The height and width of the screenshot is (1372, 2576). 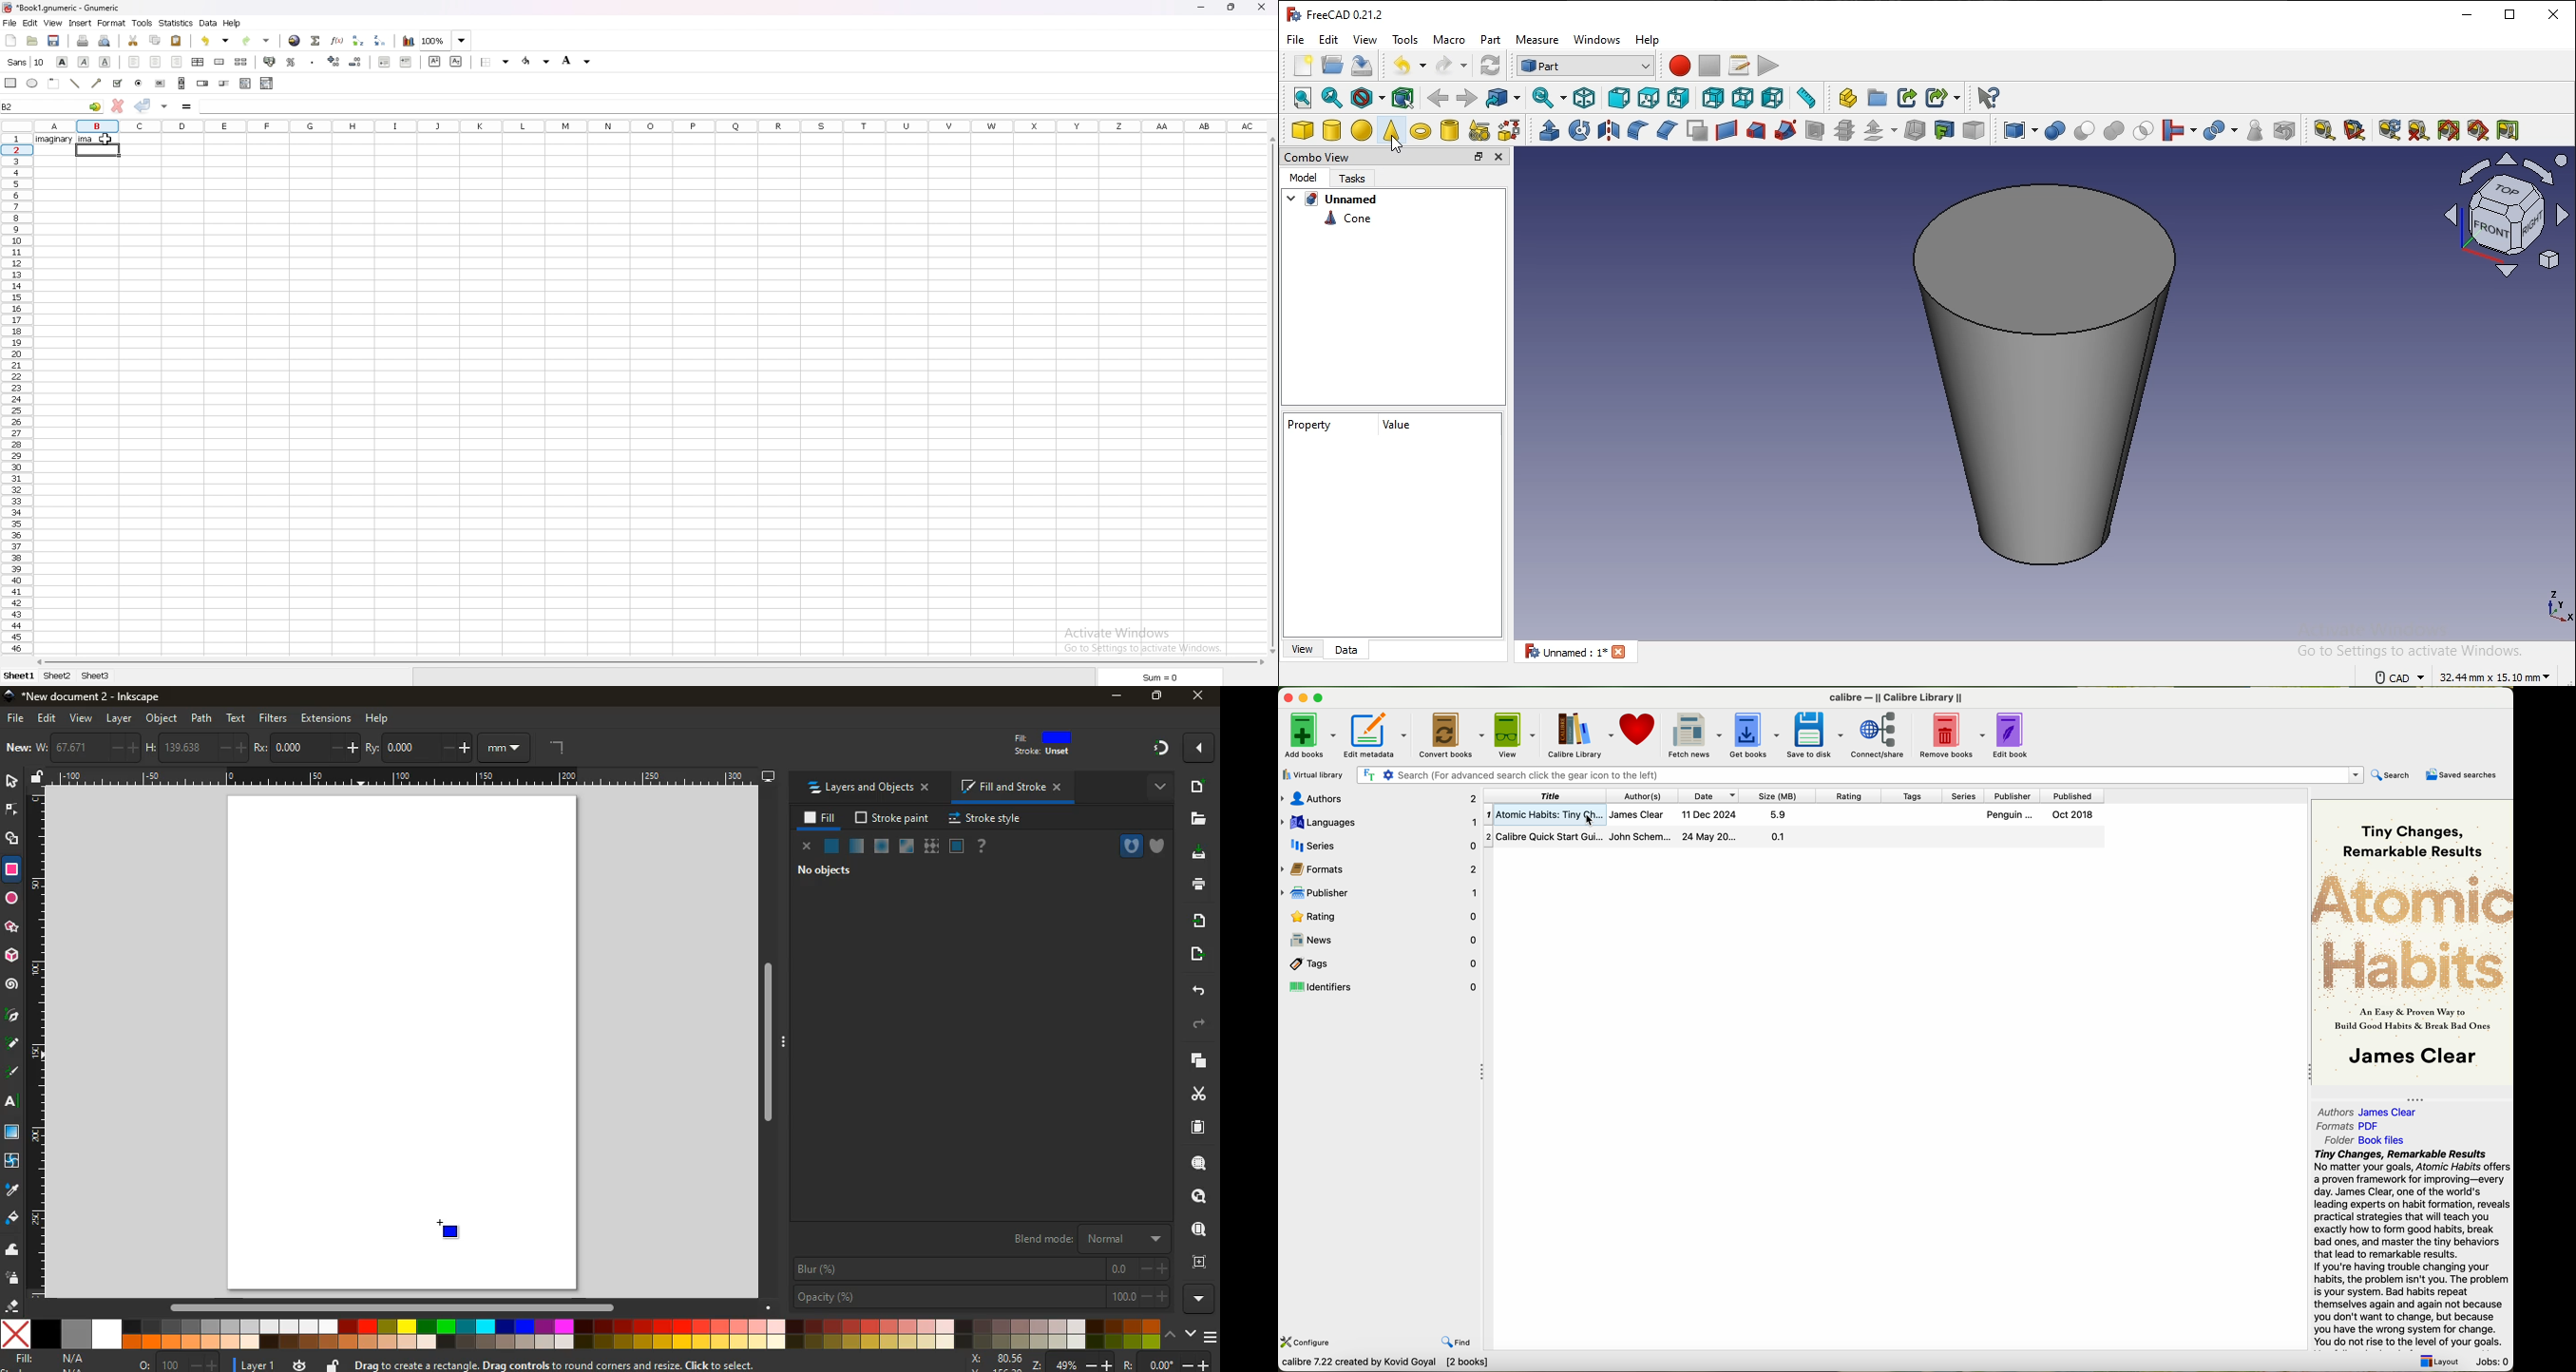 What do you see at coordinates (2554, 13) in the screenshot?
I see `close` at bounding box center [2554, 13].